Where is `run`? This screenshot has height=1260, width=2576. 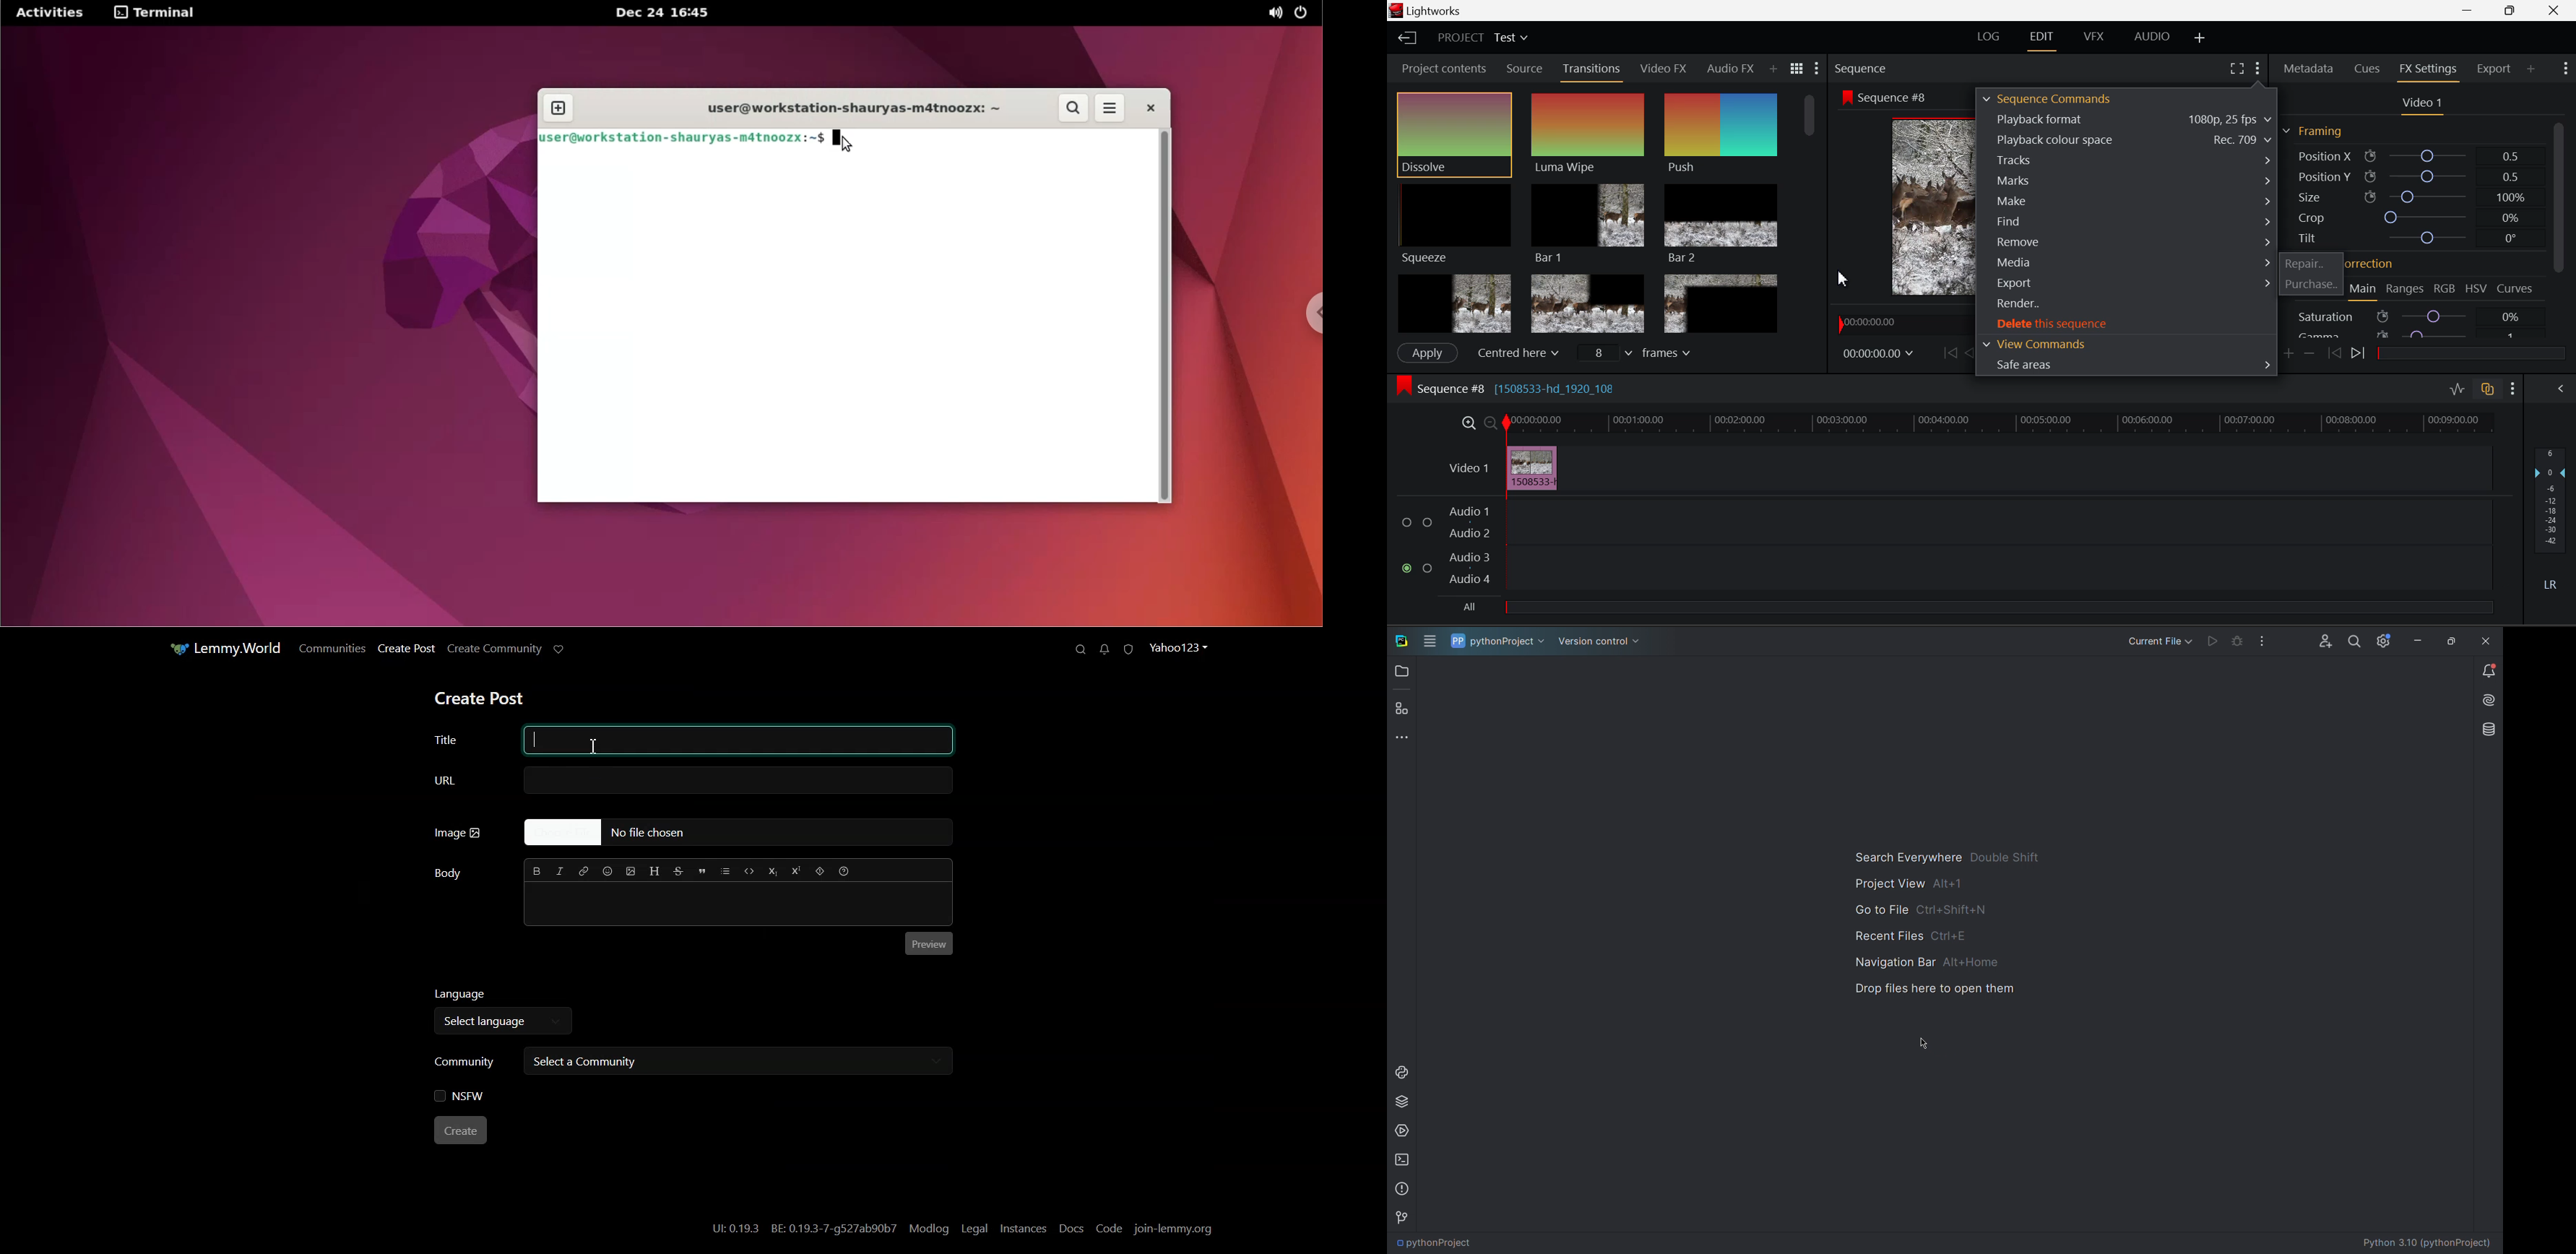
run is located at coordinates (2212, 643).